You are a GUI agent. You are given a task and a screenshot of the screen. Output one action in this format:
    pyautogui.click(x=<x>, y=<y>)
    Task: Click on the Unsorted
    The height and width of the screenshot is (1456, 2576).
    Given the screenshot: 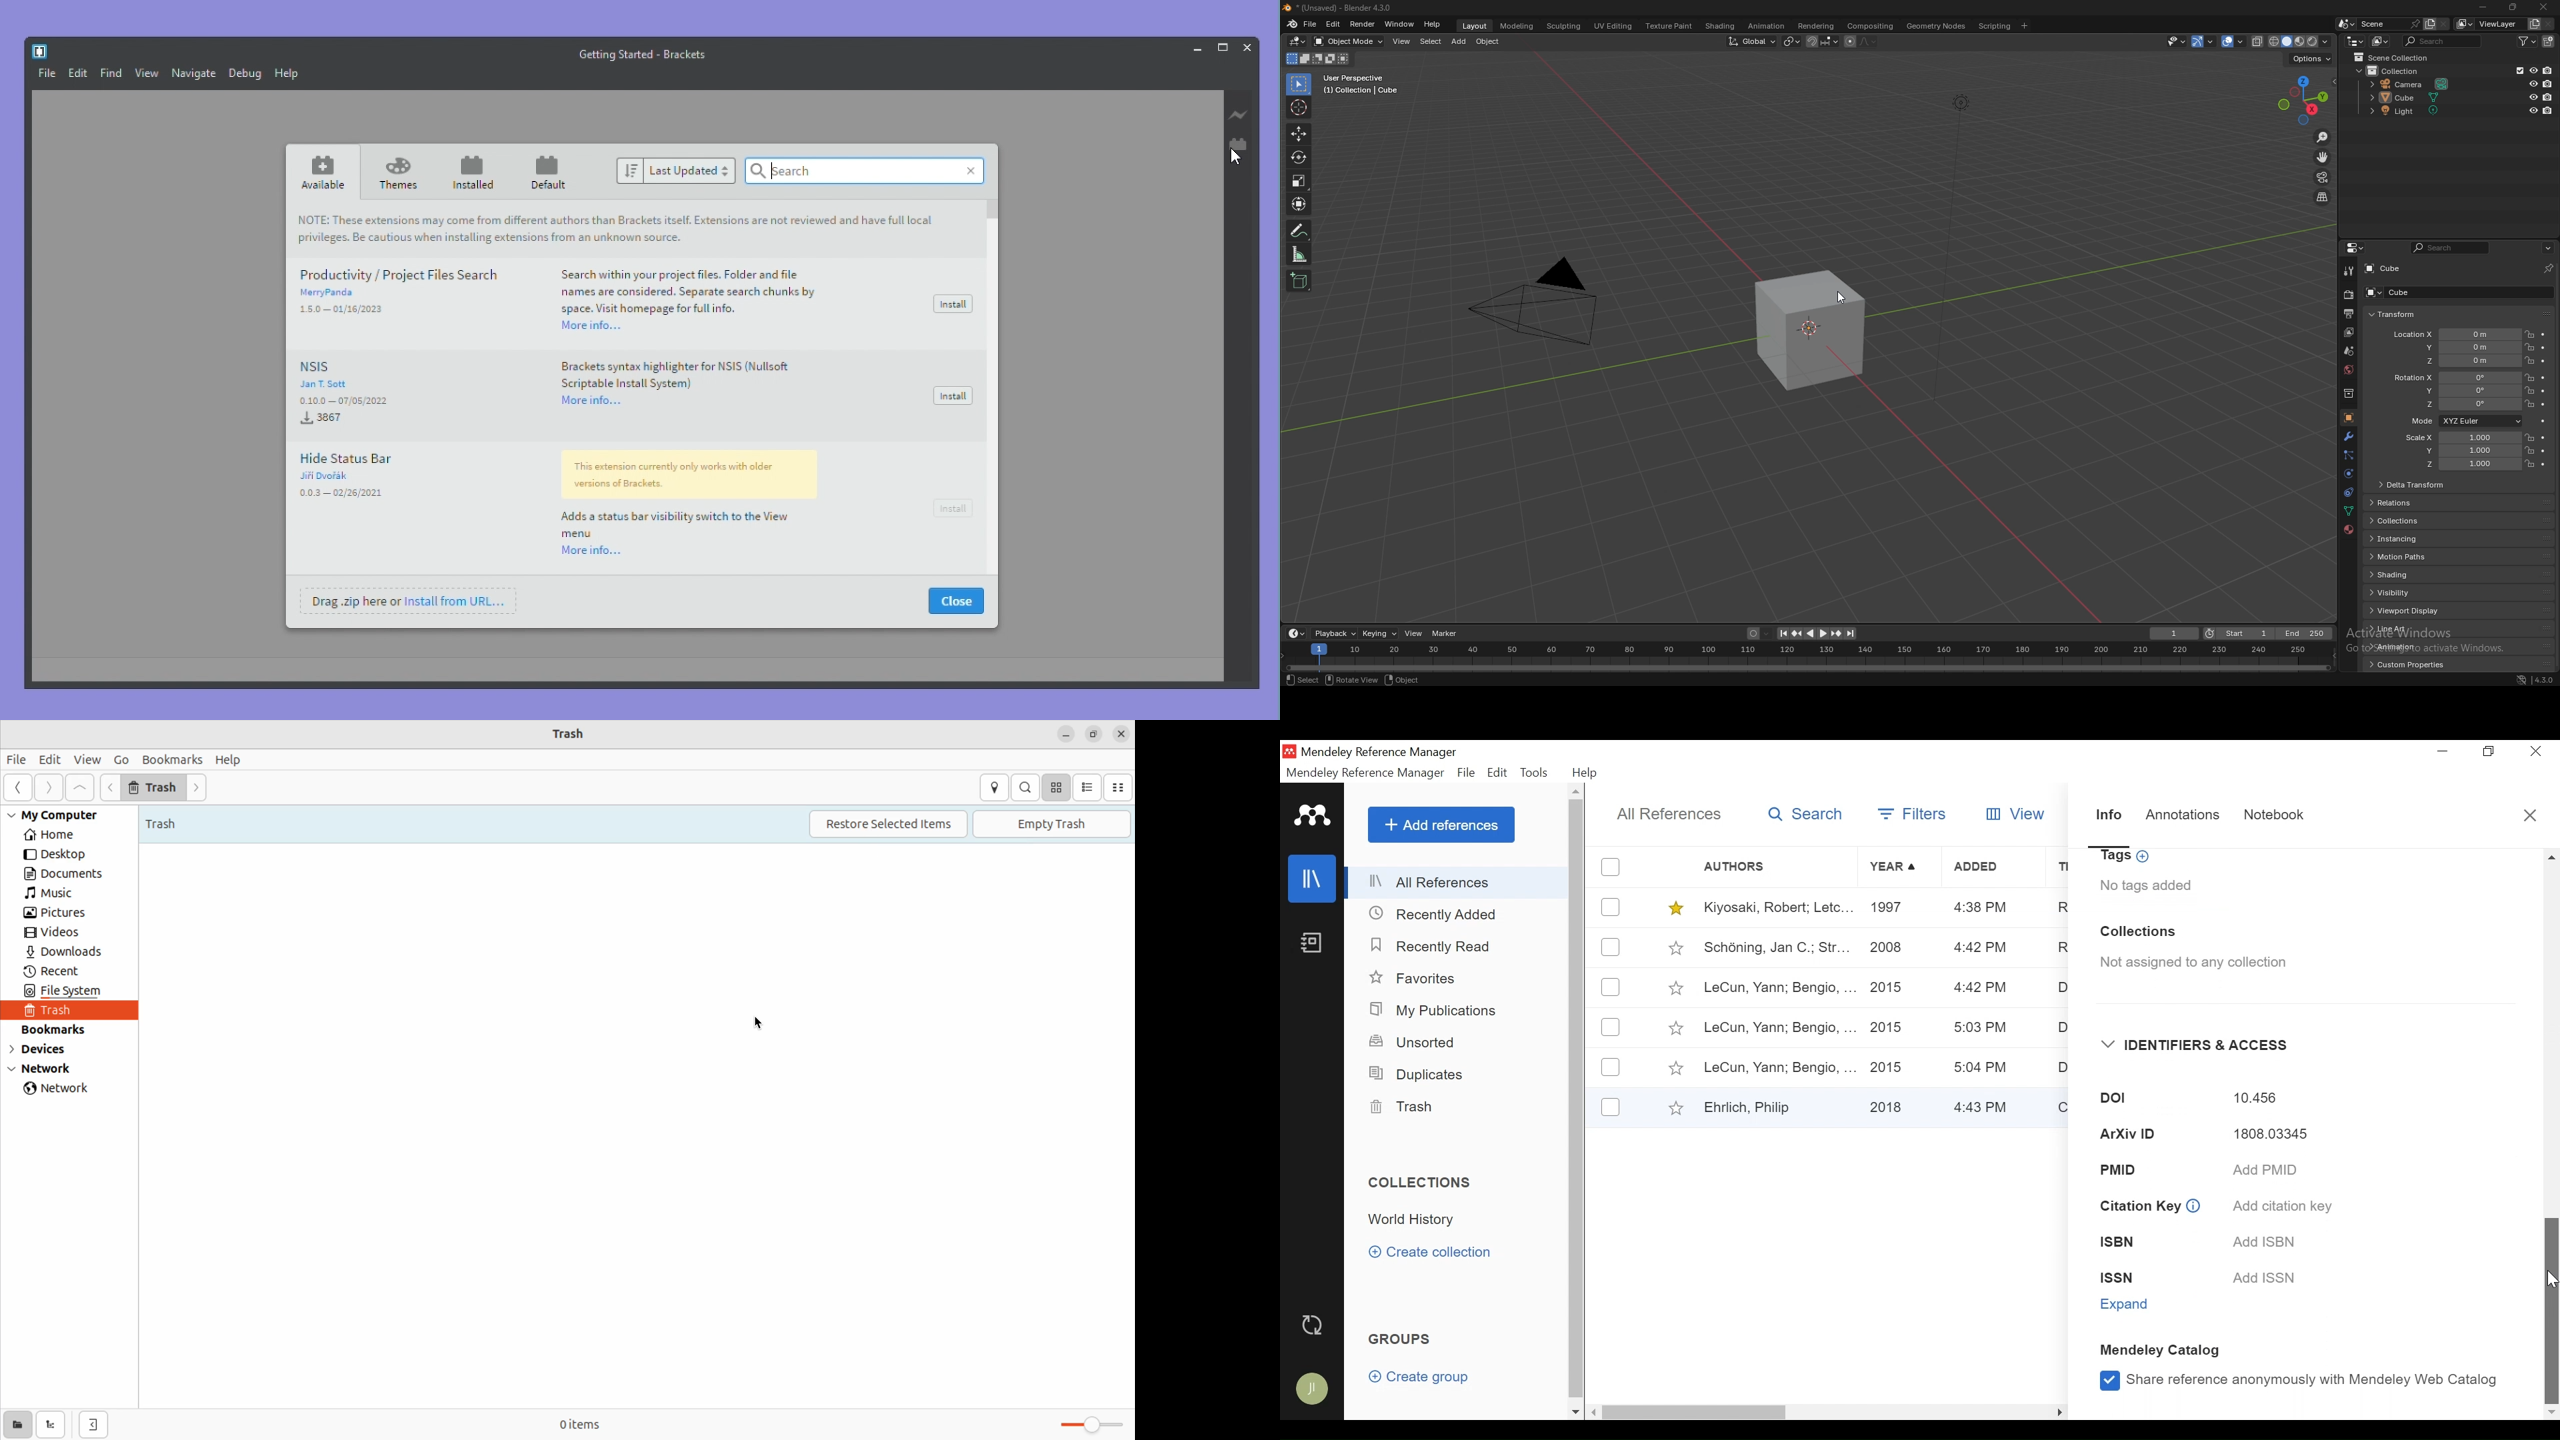 What is the action you would take?
    pyautogui.click(x=1413, y=1043)
    